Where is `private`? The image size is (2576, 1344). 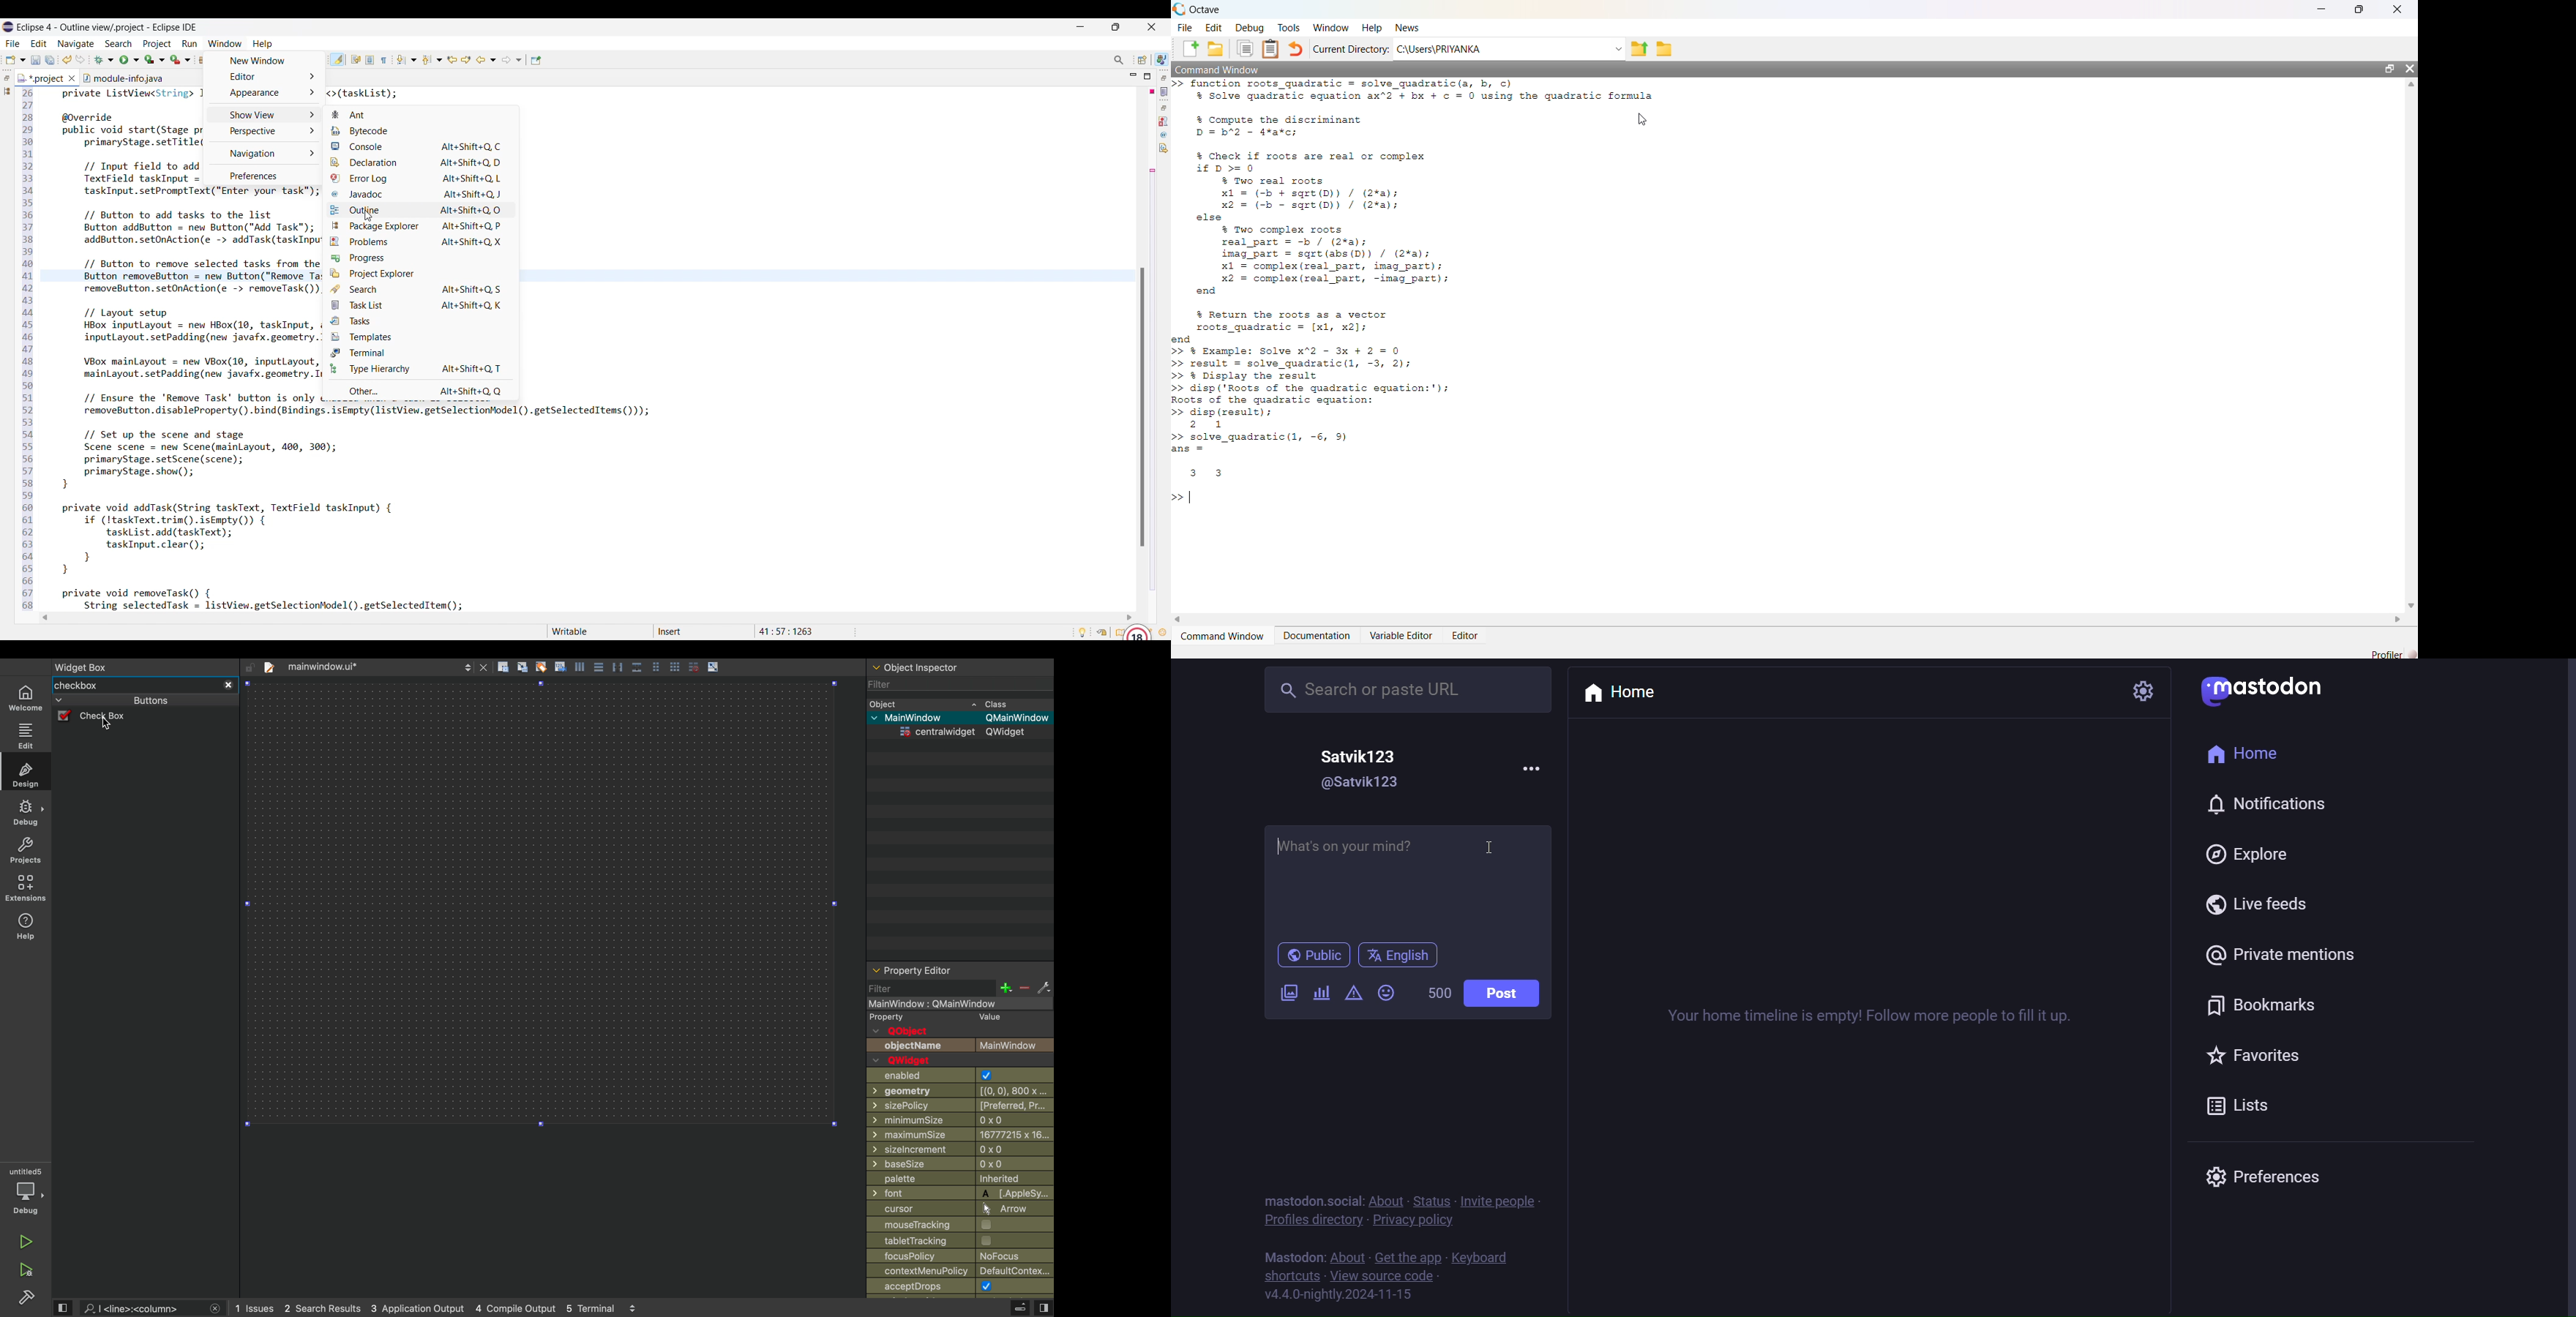 private is located at coordinates (2288, 956).